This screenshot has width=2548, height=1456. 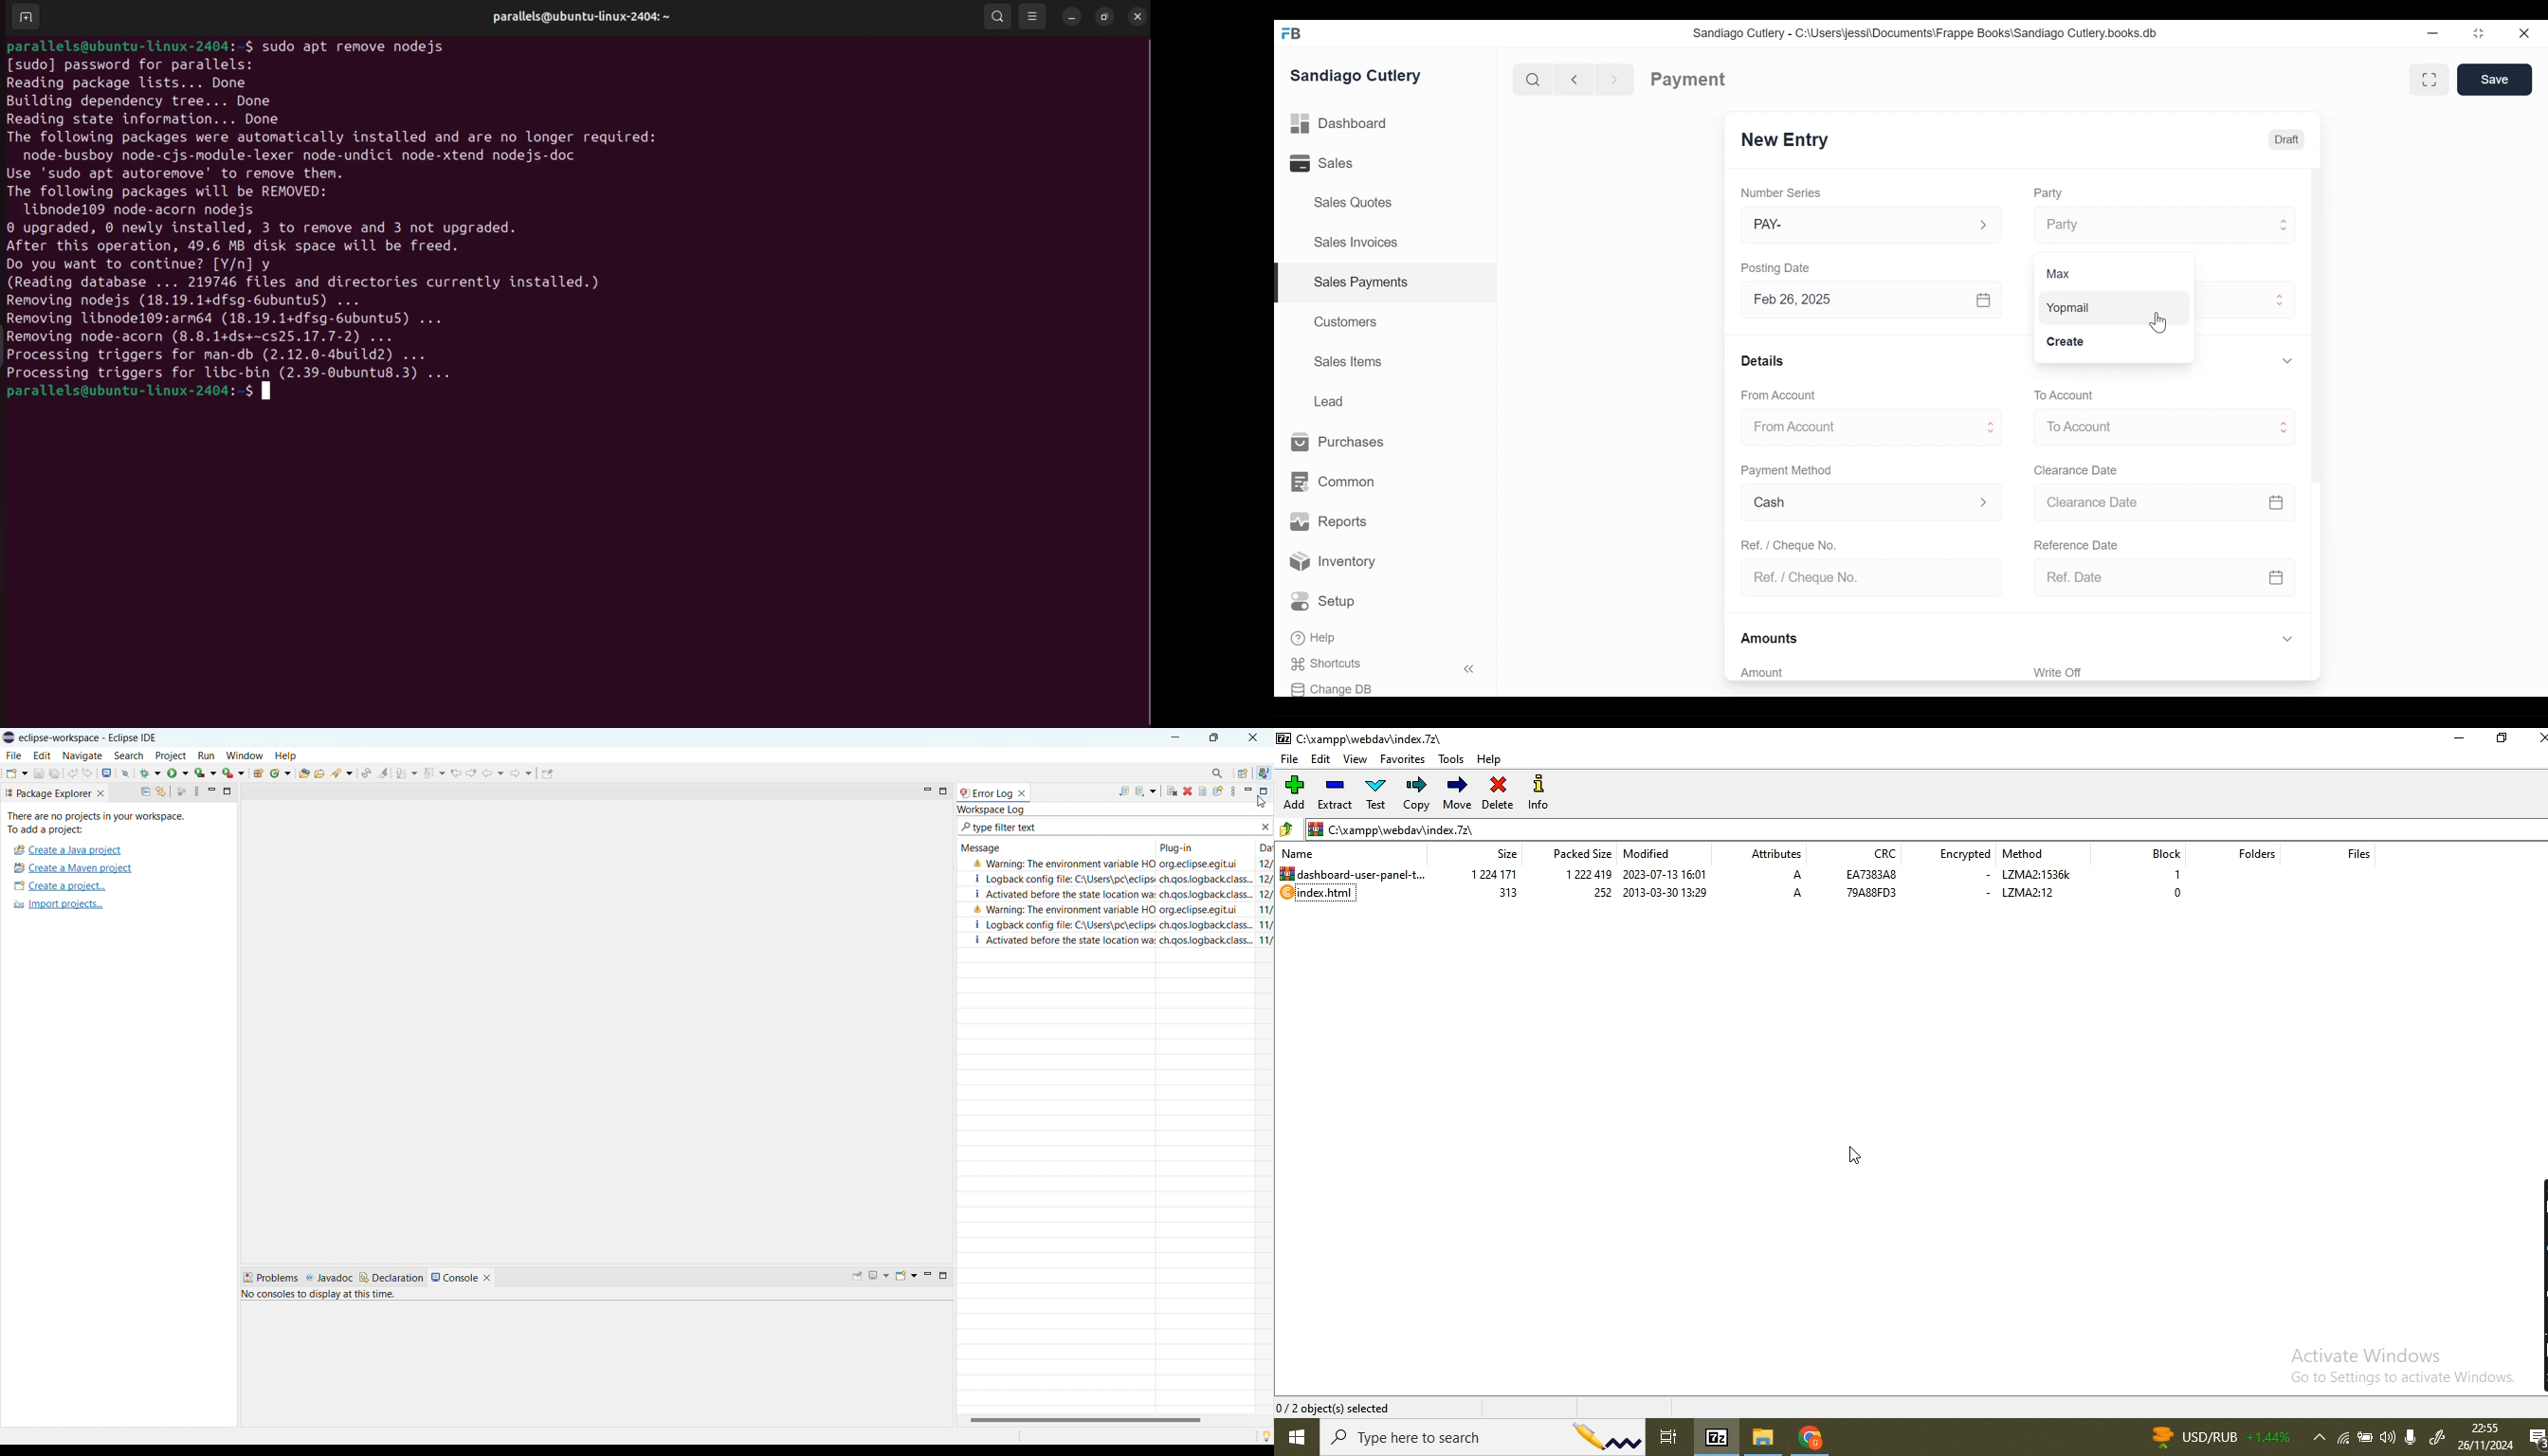 What do you see at coordinates (2287, 360) in the screenshot?
I see `Expand` at bounding box center [2287, 360].